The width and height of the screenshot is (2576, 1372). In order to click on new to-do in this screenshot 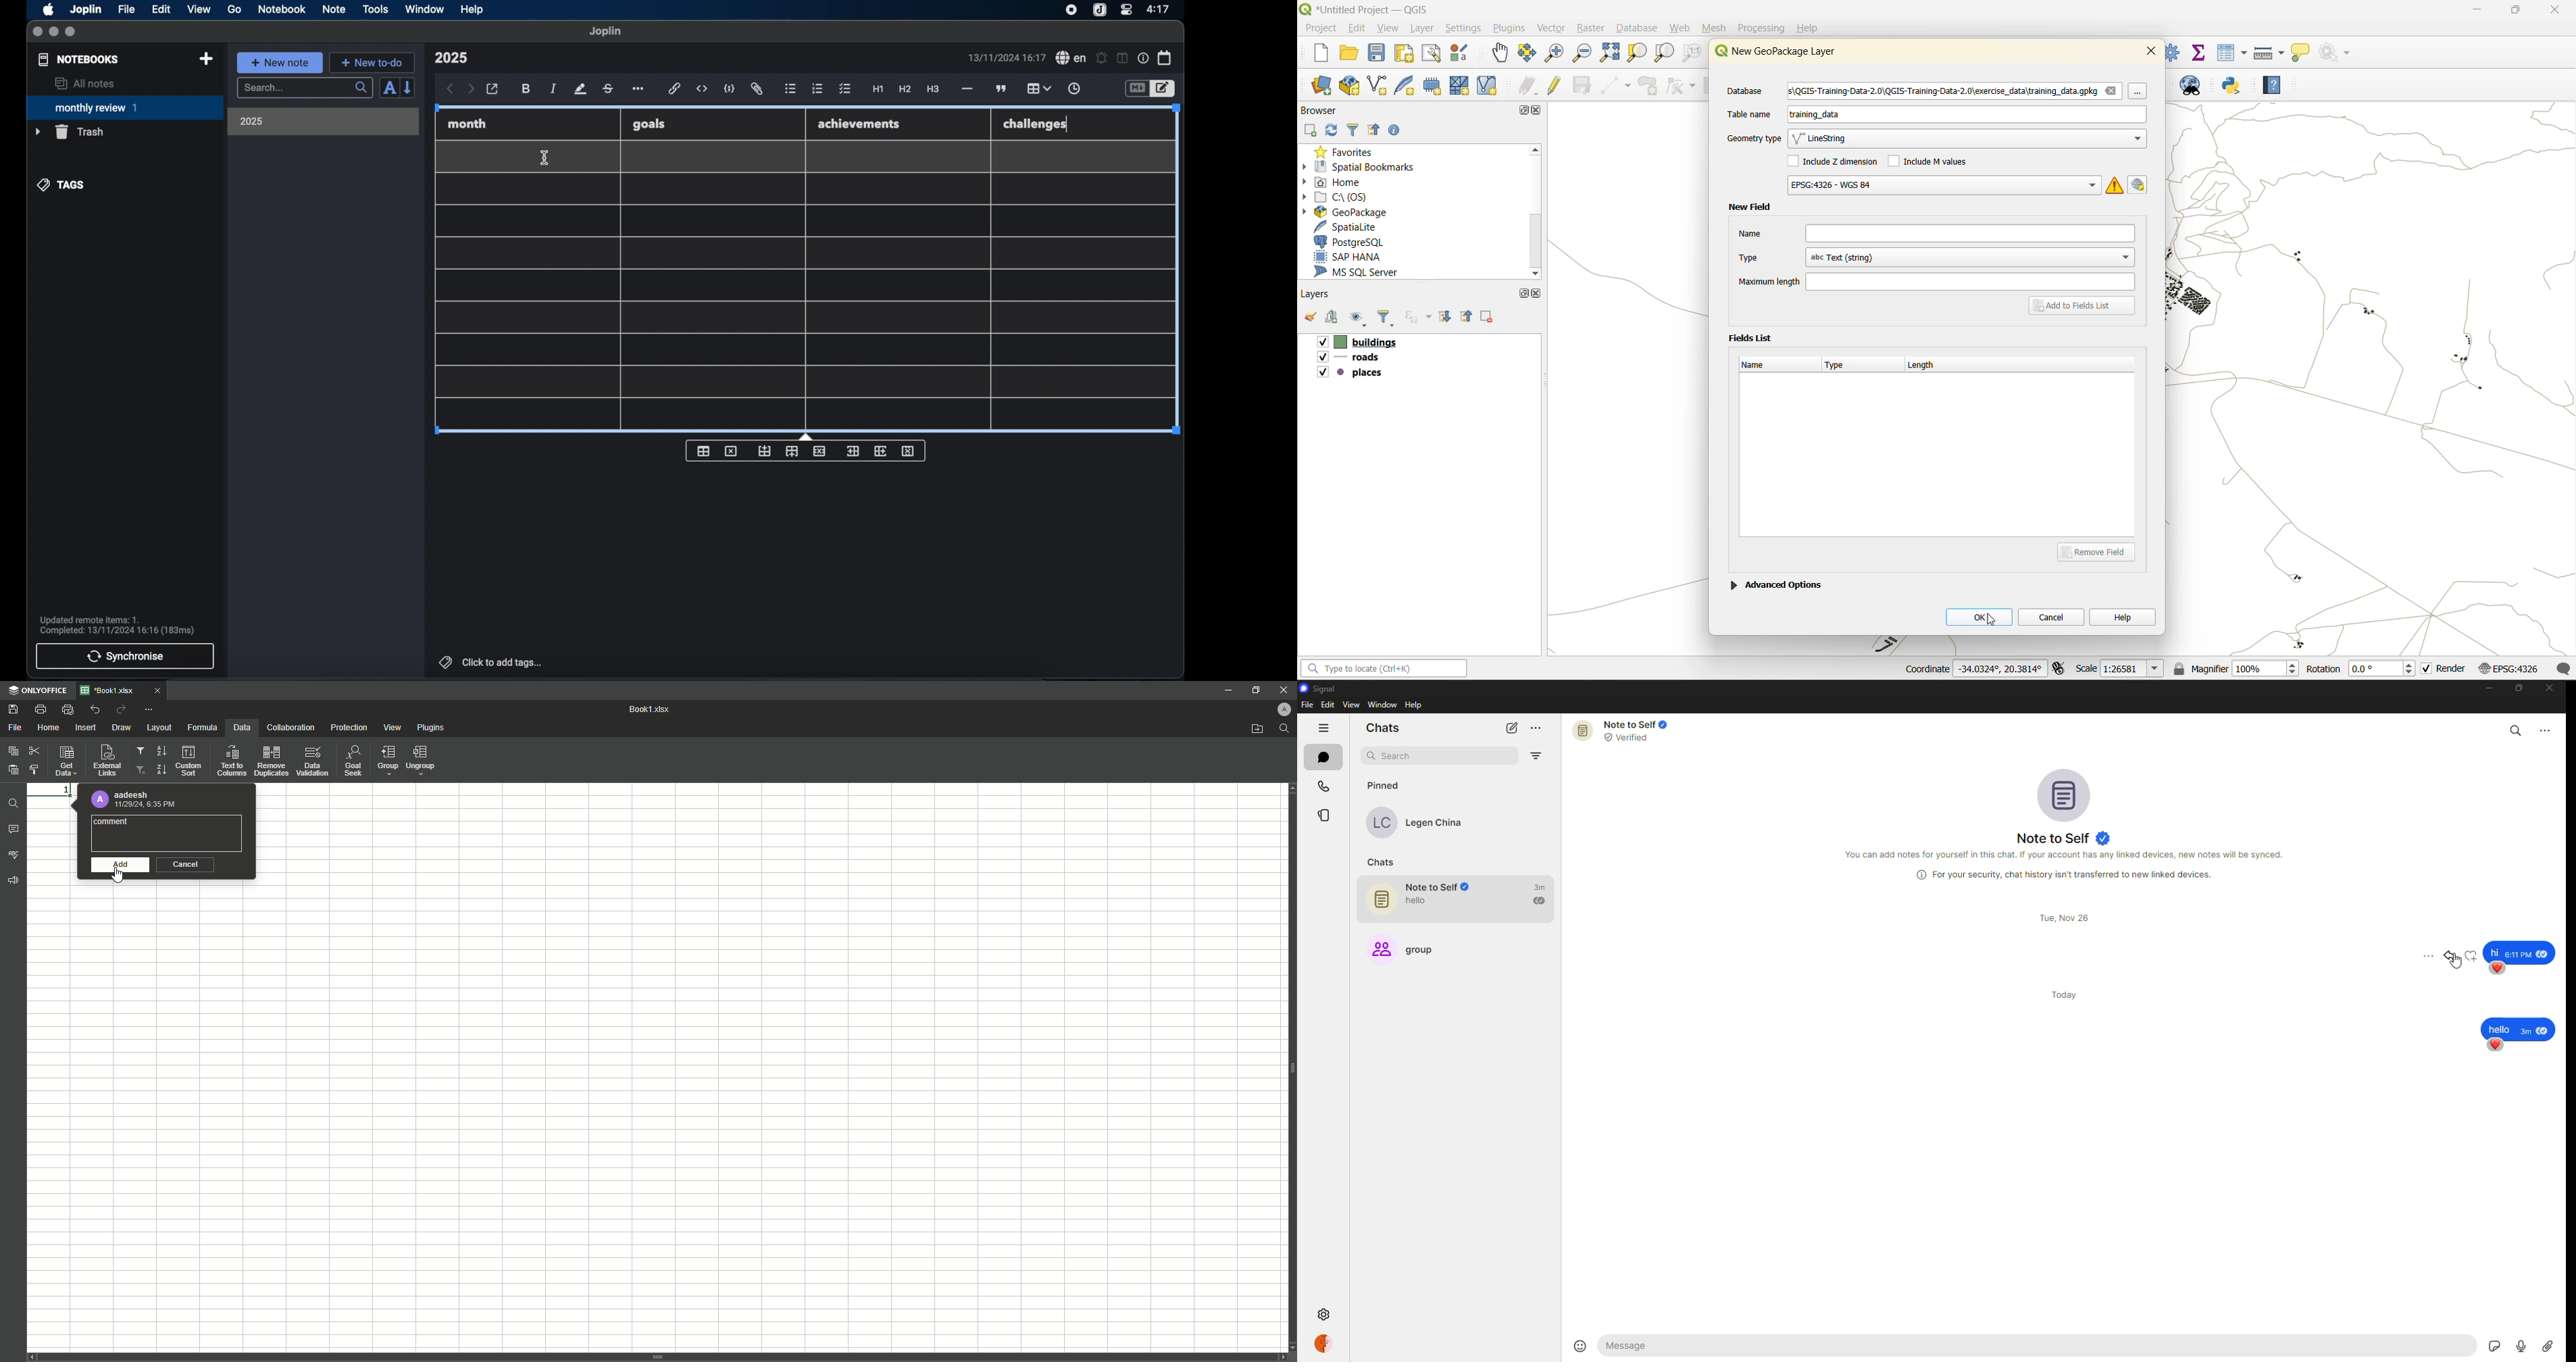, I will do `click(373, 62)`.